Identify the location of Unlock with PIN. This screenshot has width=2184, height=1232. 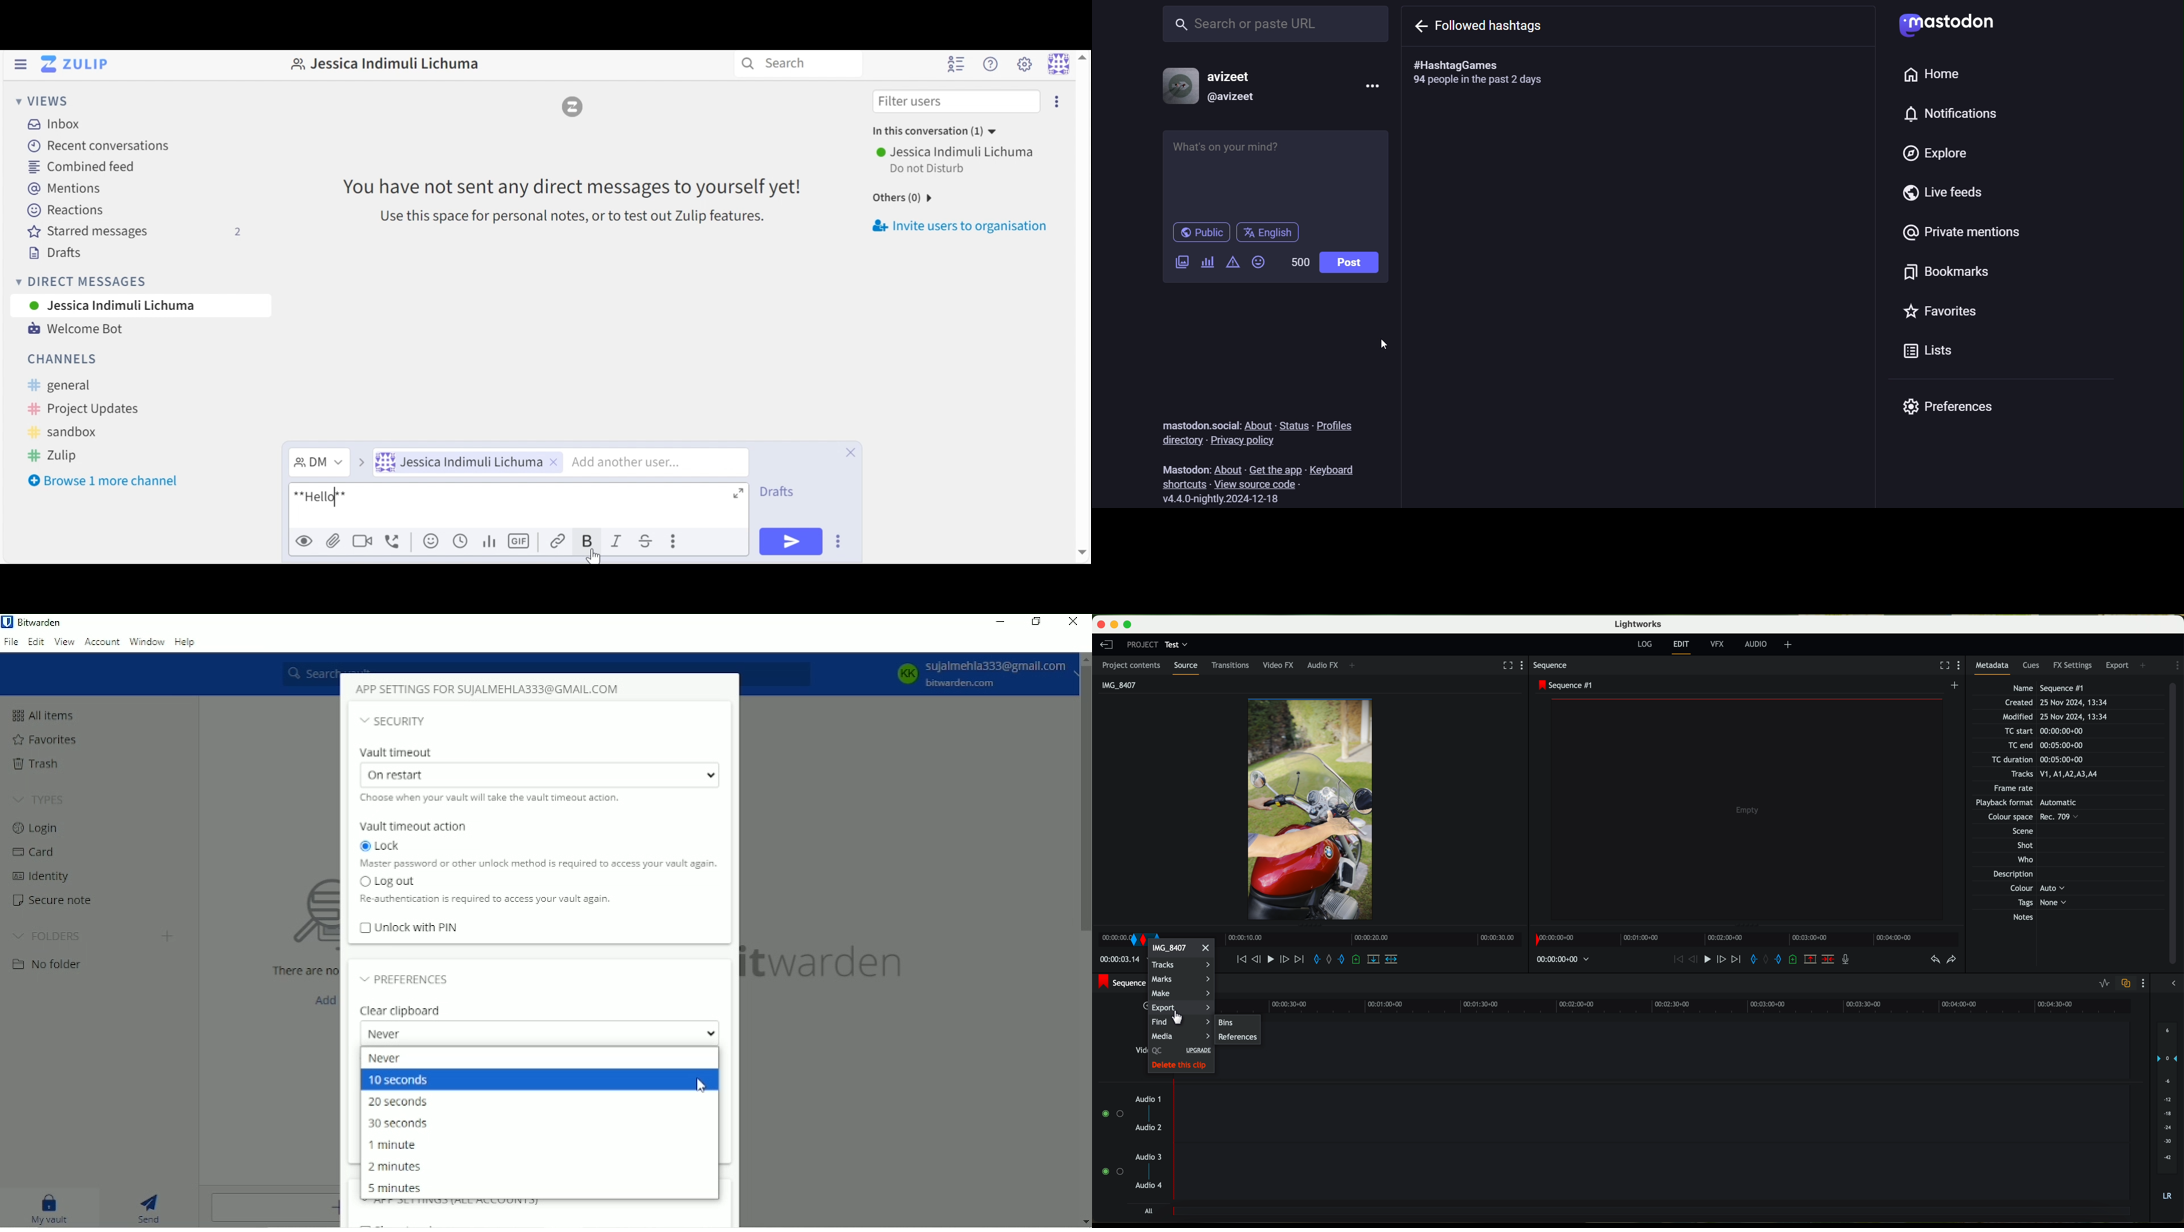
(410, 930).